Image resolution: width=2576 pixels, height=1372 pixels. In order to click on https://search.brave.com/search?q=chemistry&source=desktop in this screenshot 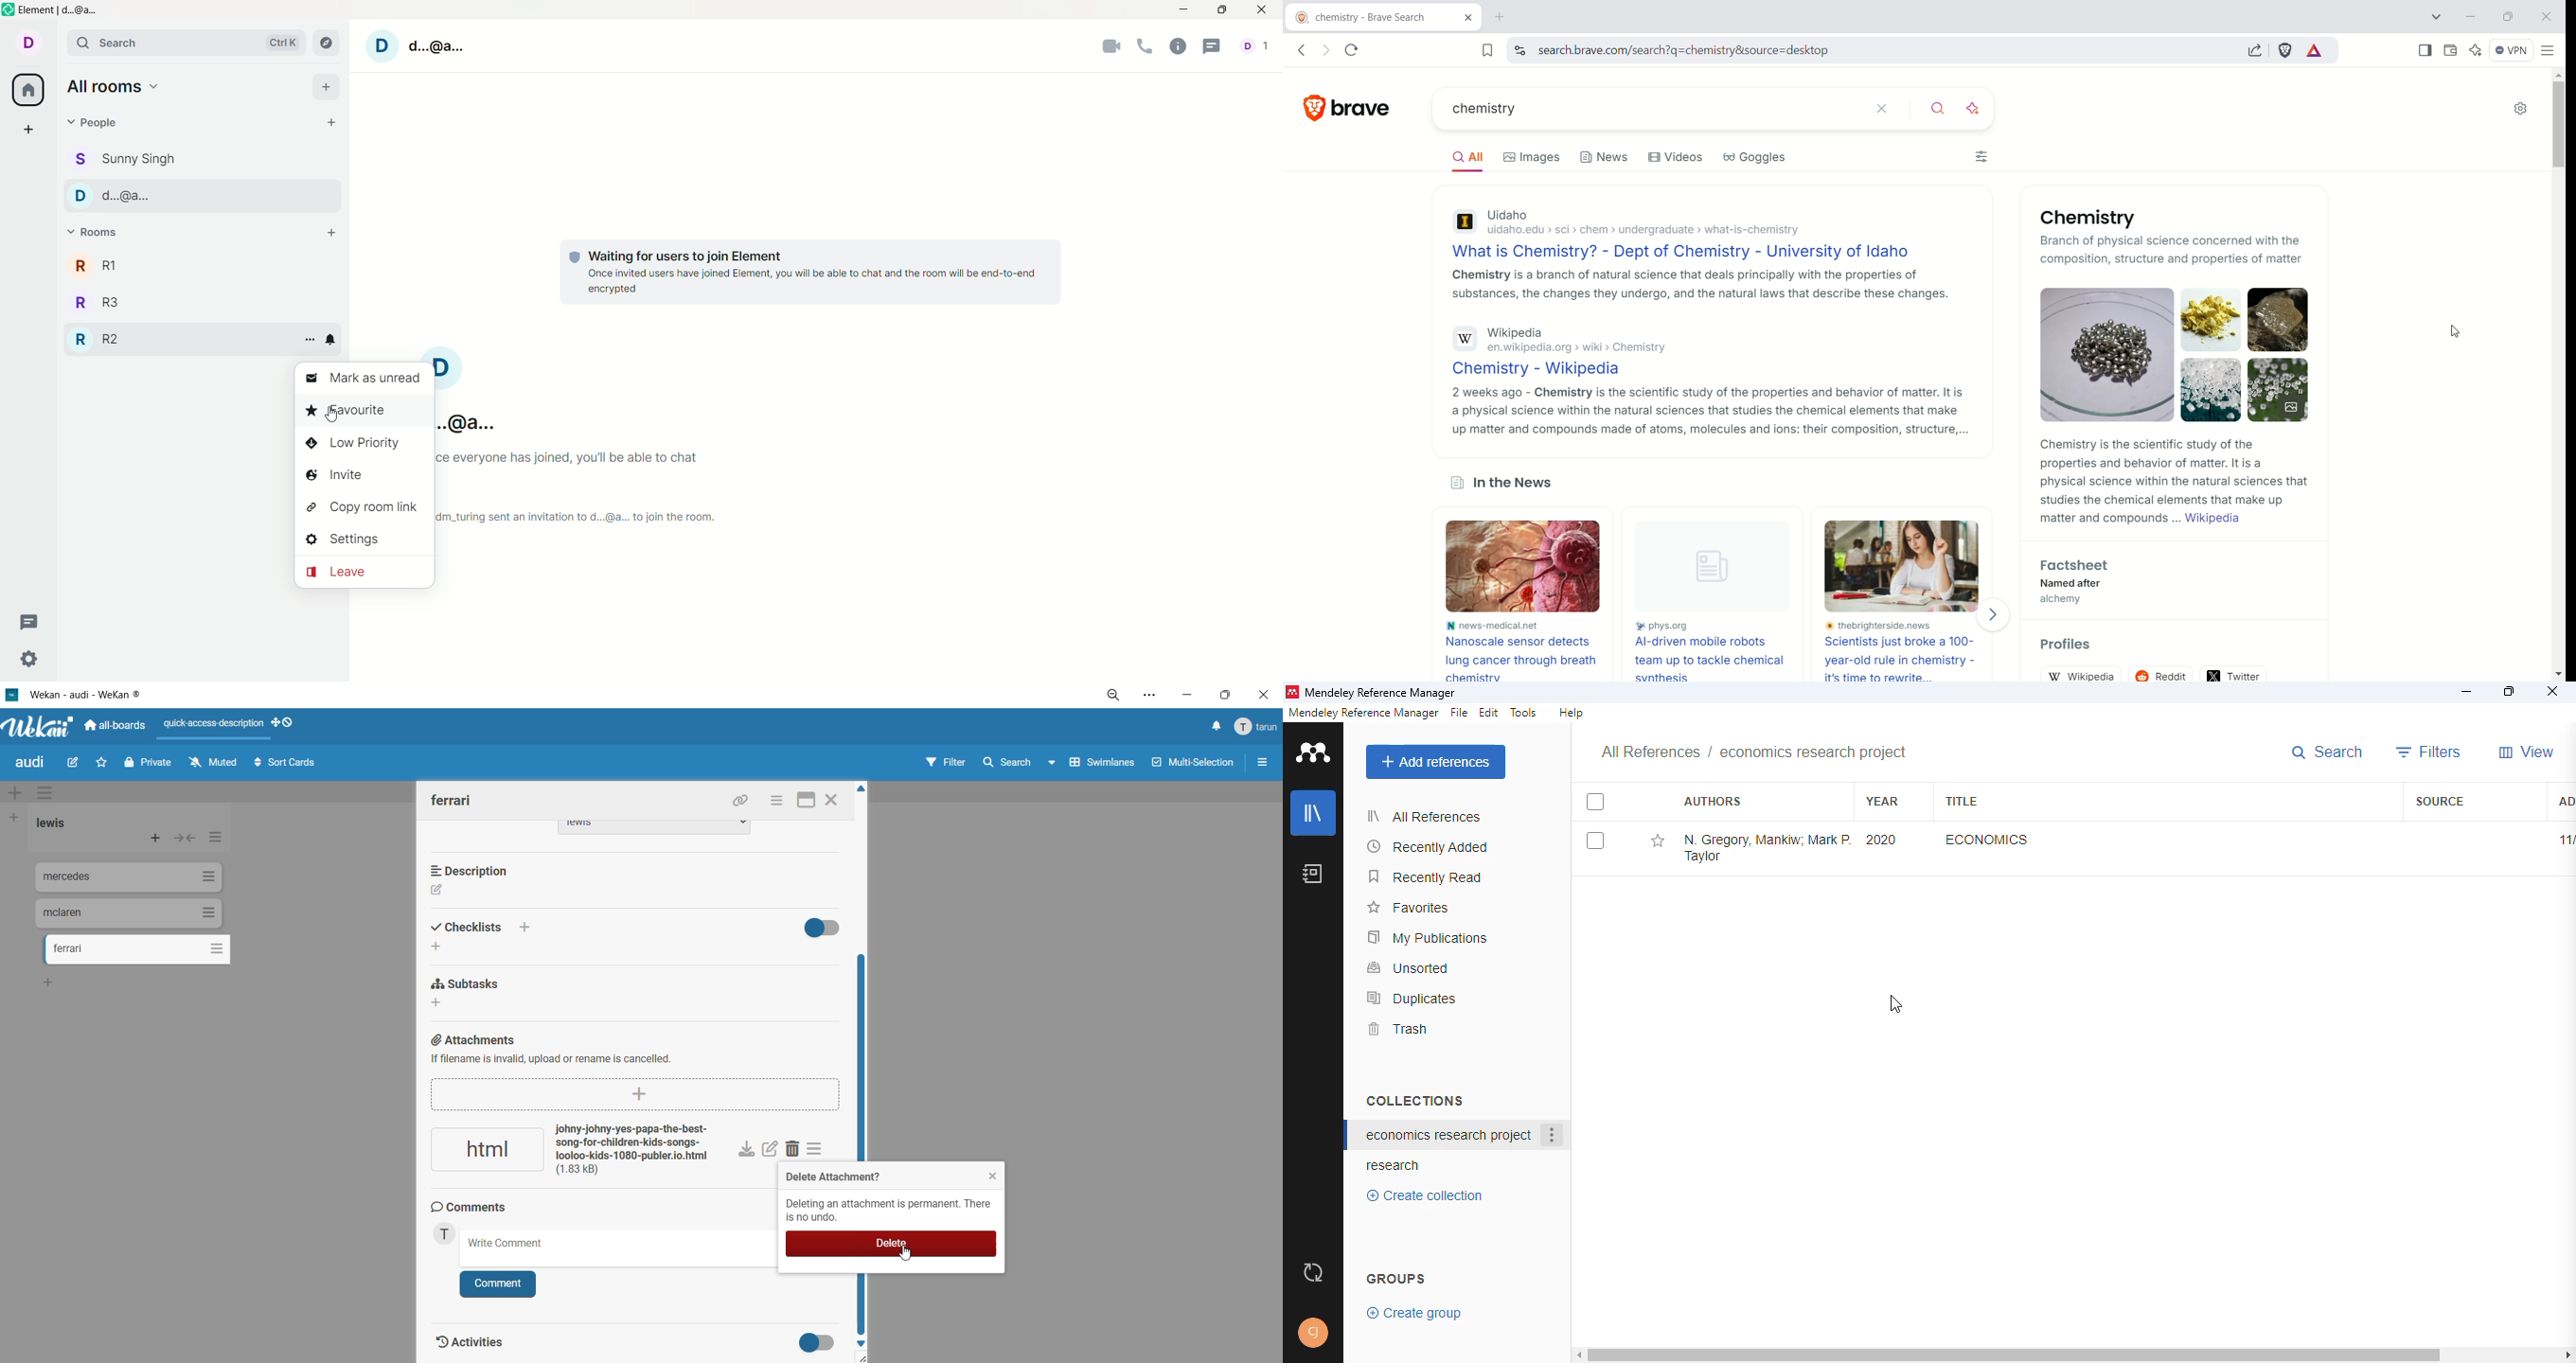, I will do `click(1706, 51)`.